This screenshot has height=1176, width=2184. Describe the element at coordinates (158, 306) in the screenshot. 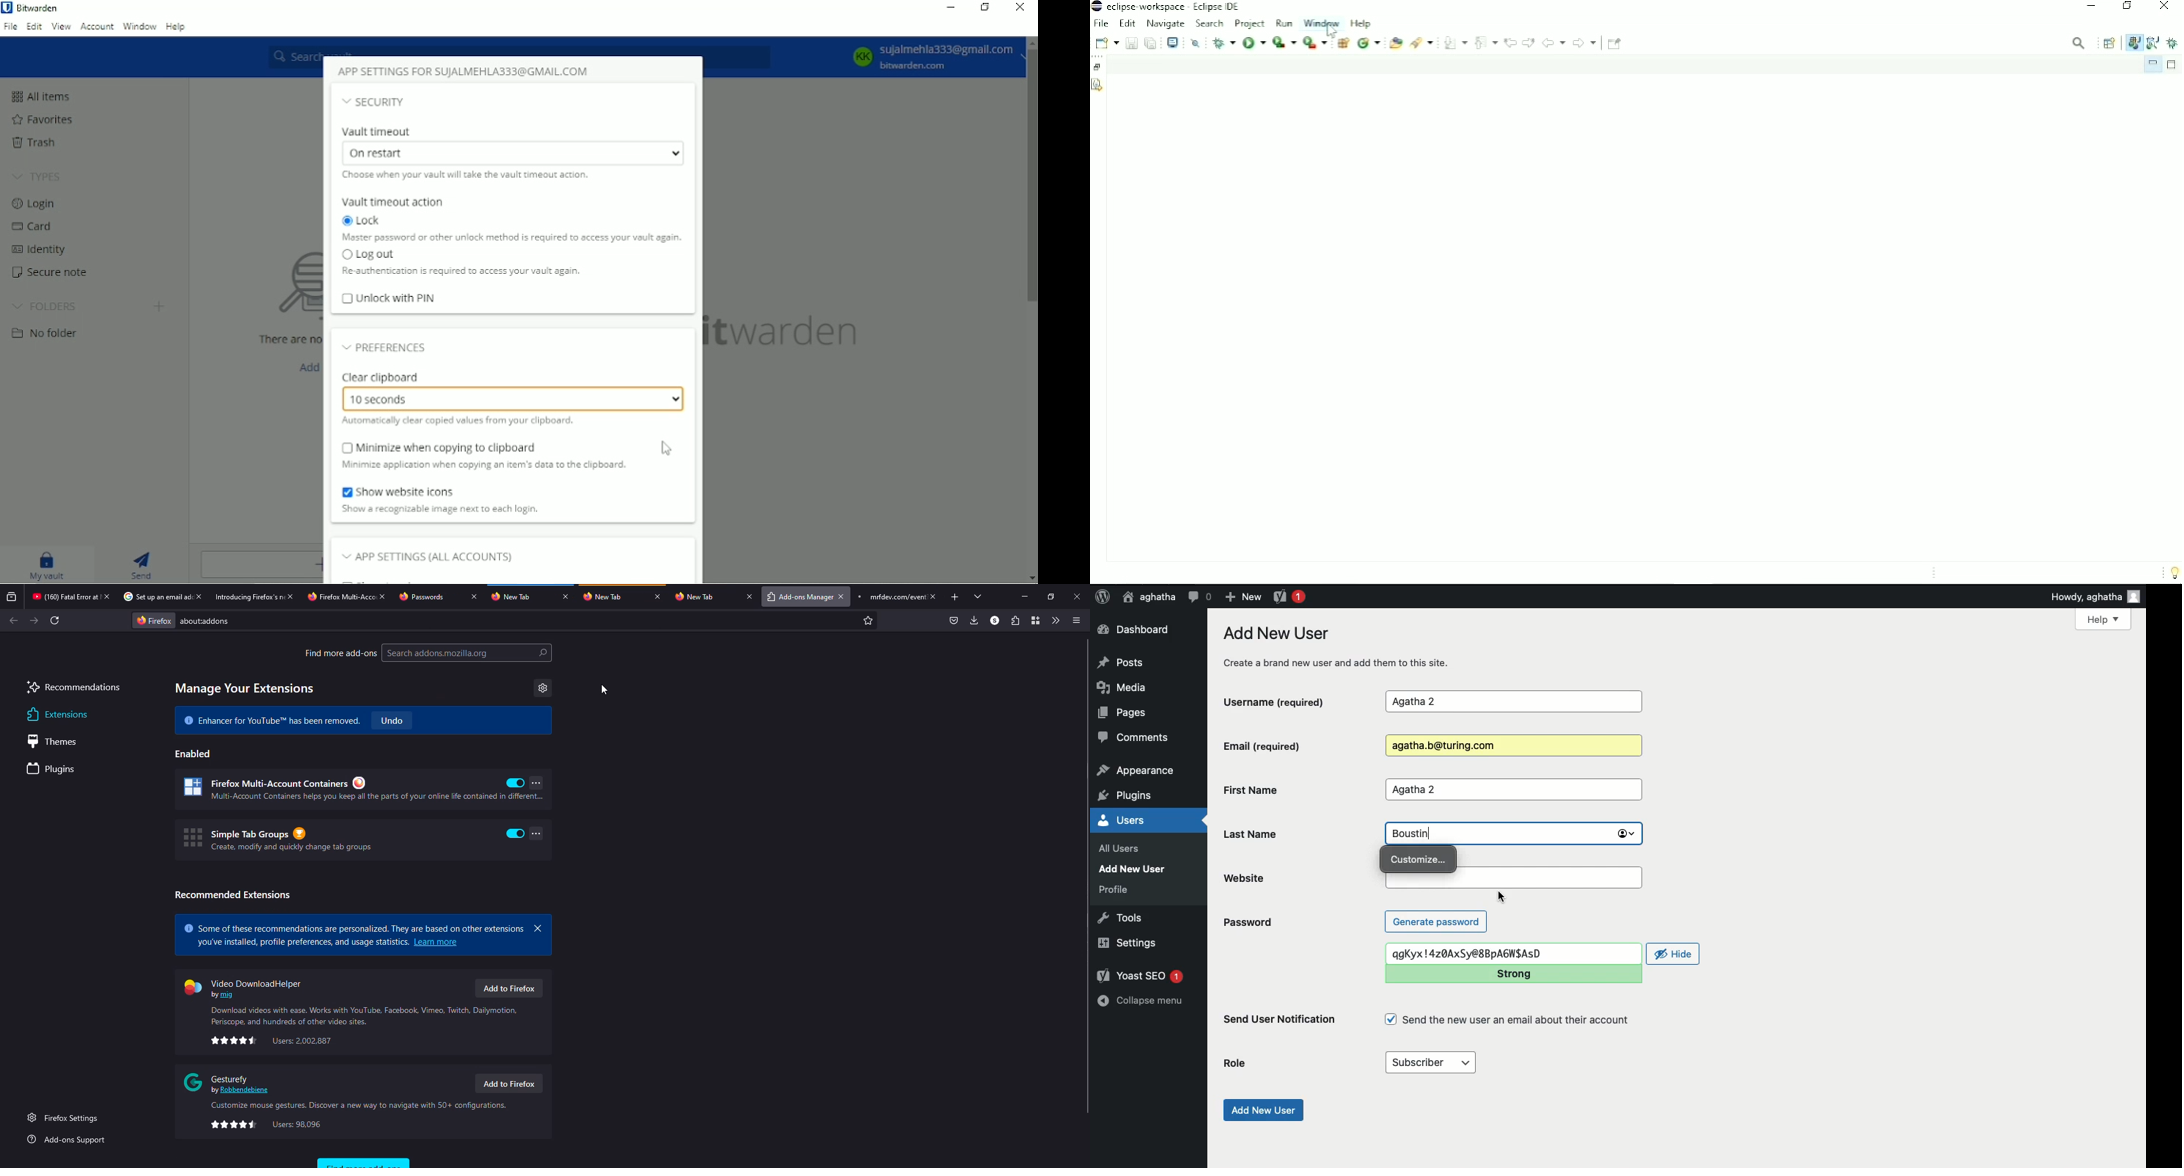

I see `Create folder` at that location.